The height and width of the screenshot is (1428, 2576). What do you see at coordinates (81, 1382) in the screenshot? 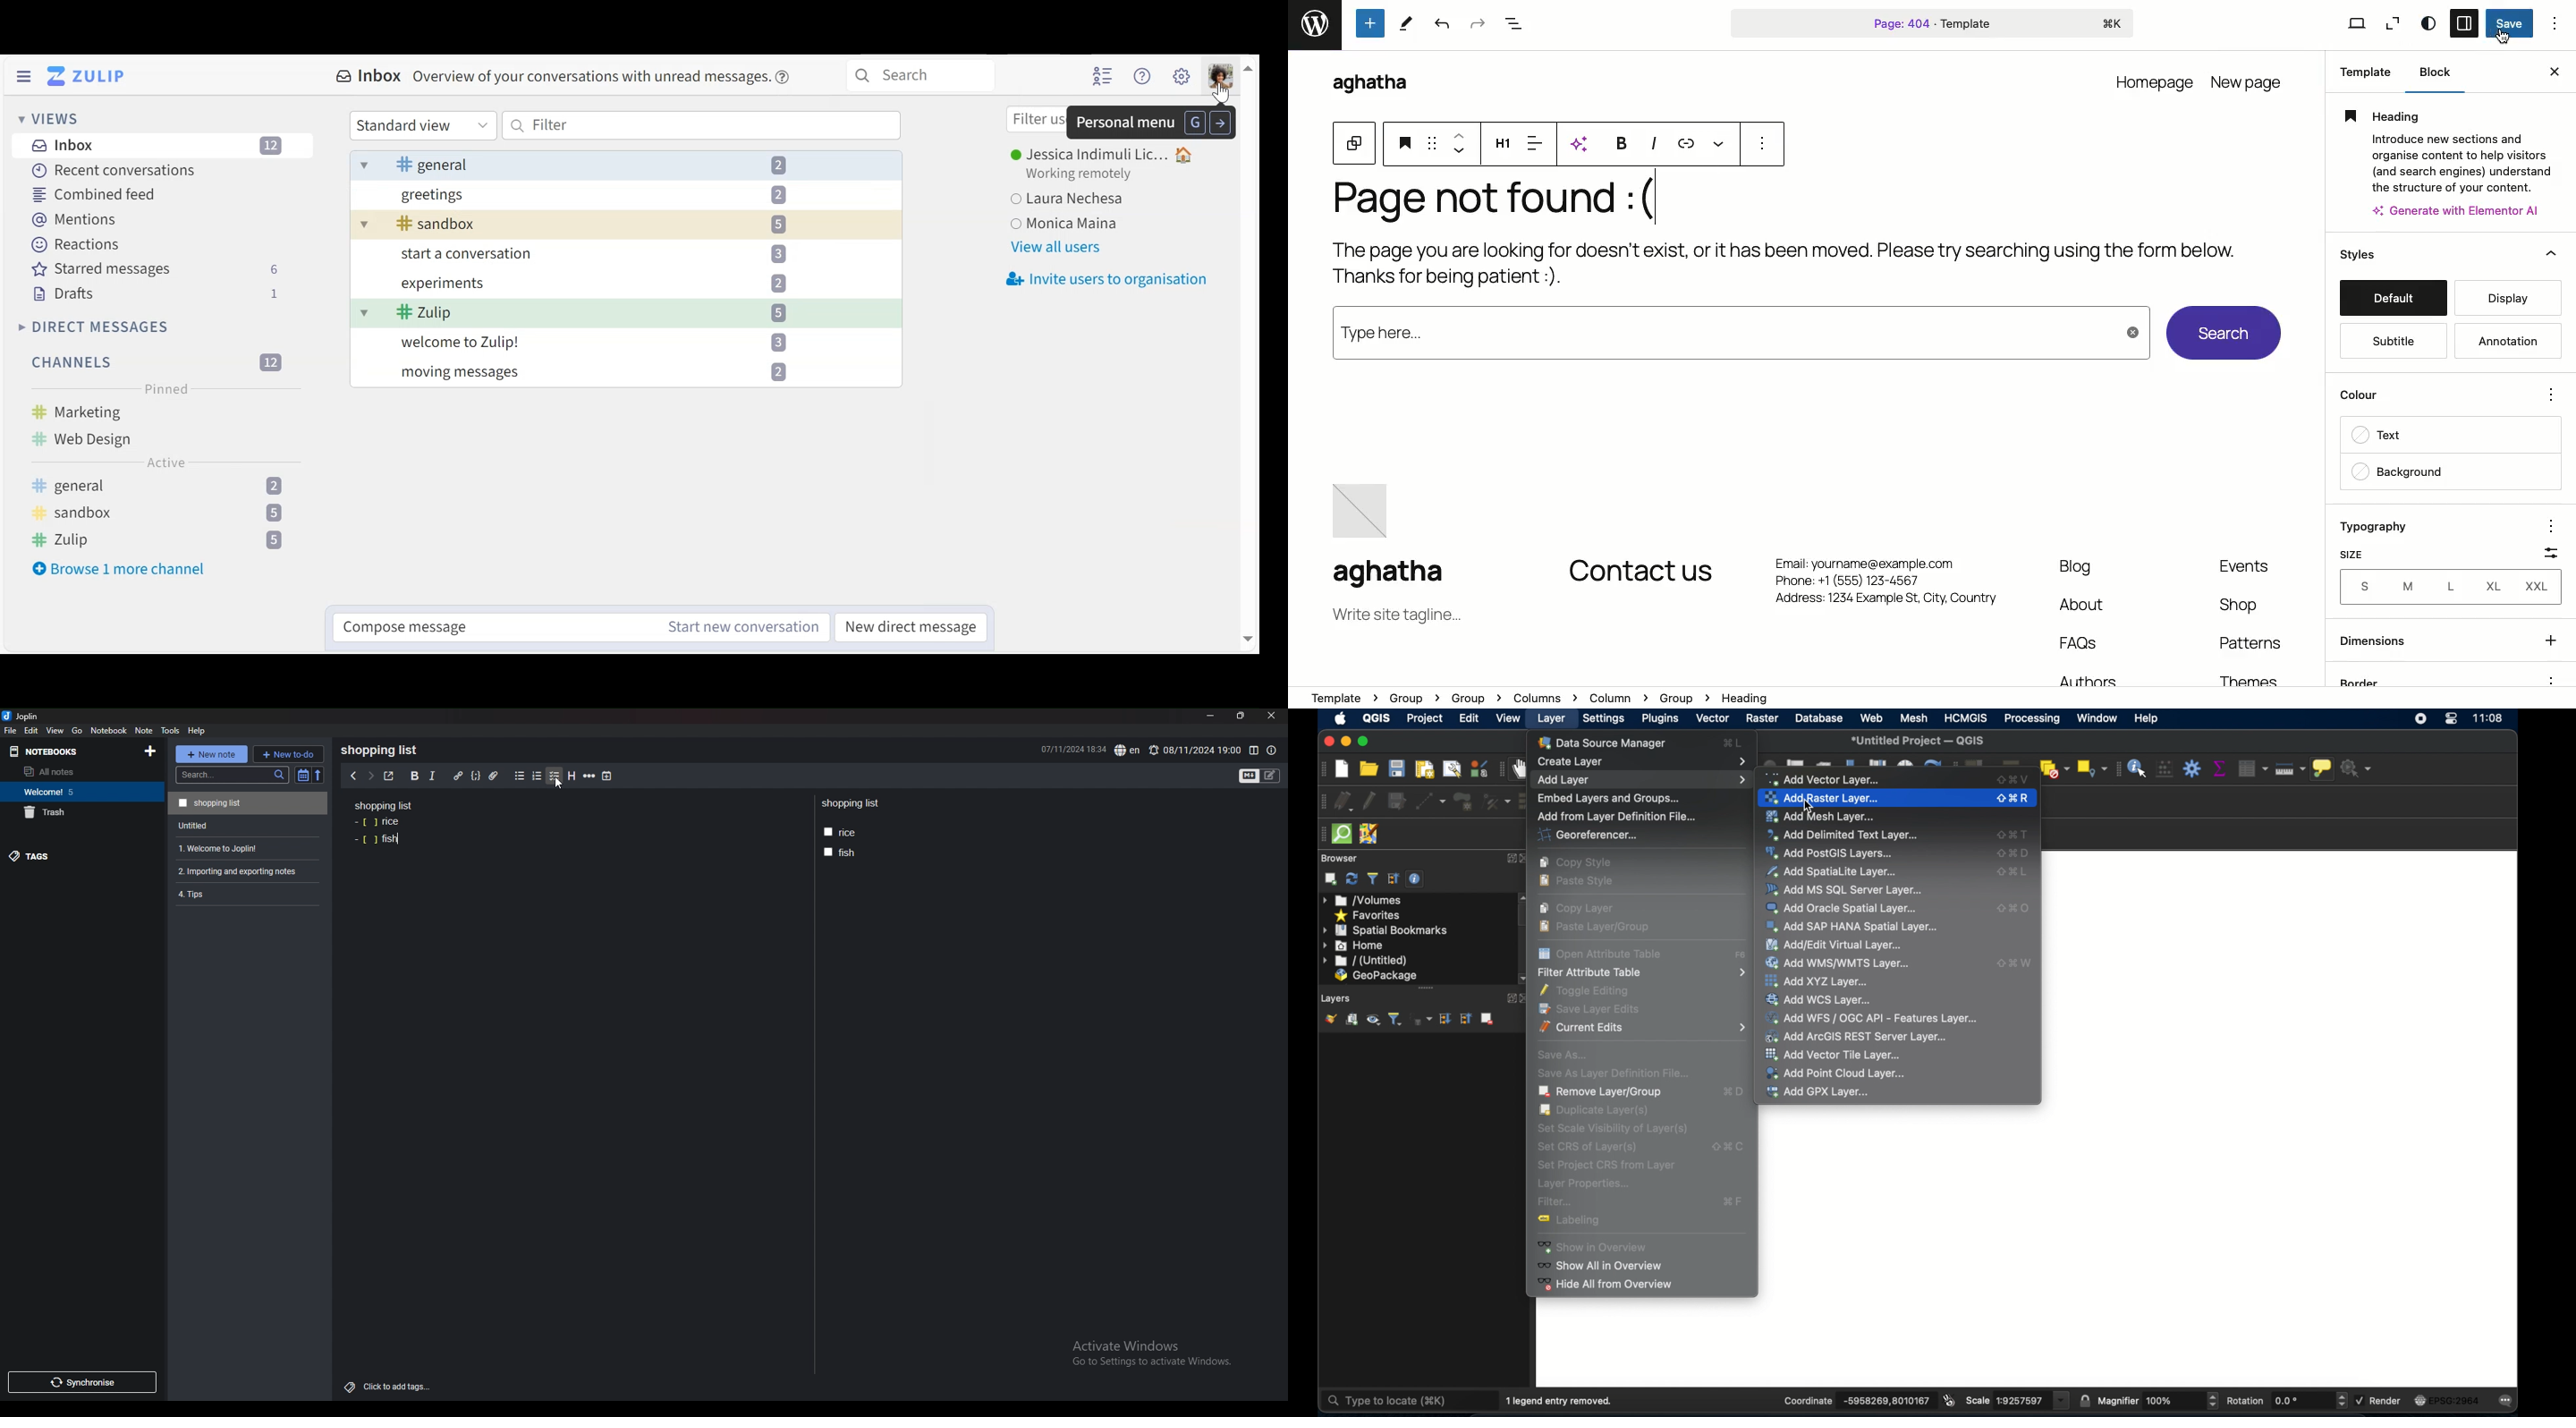
I see `synchronize` at bounding box center [81, 1382].